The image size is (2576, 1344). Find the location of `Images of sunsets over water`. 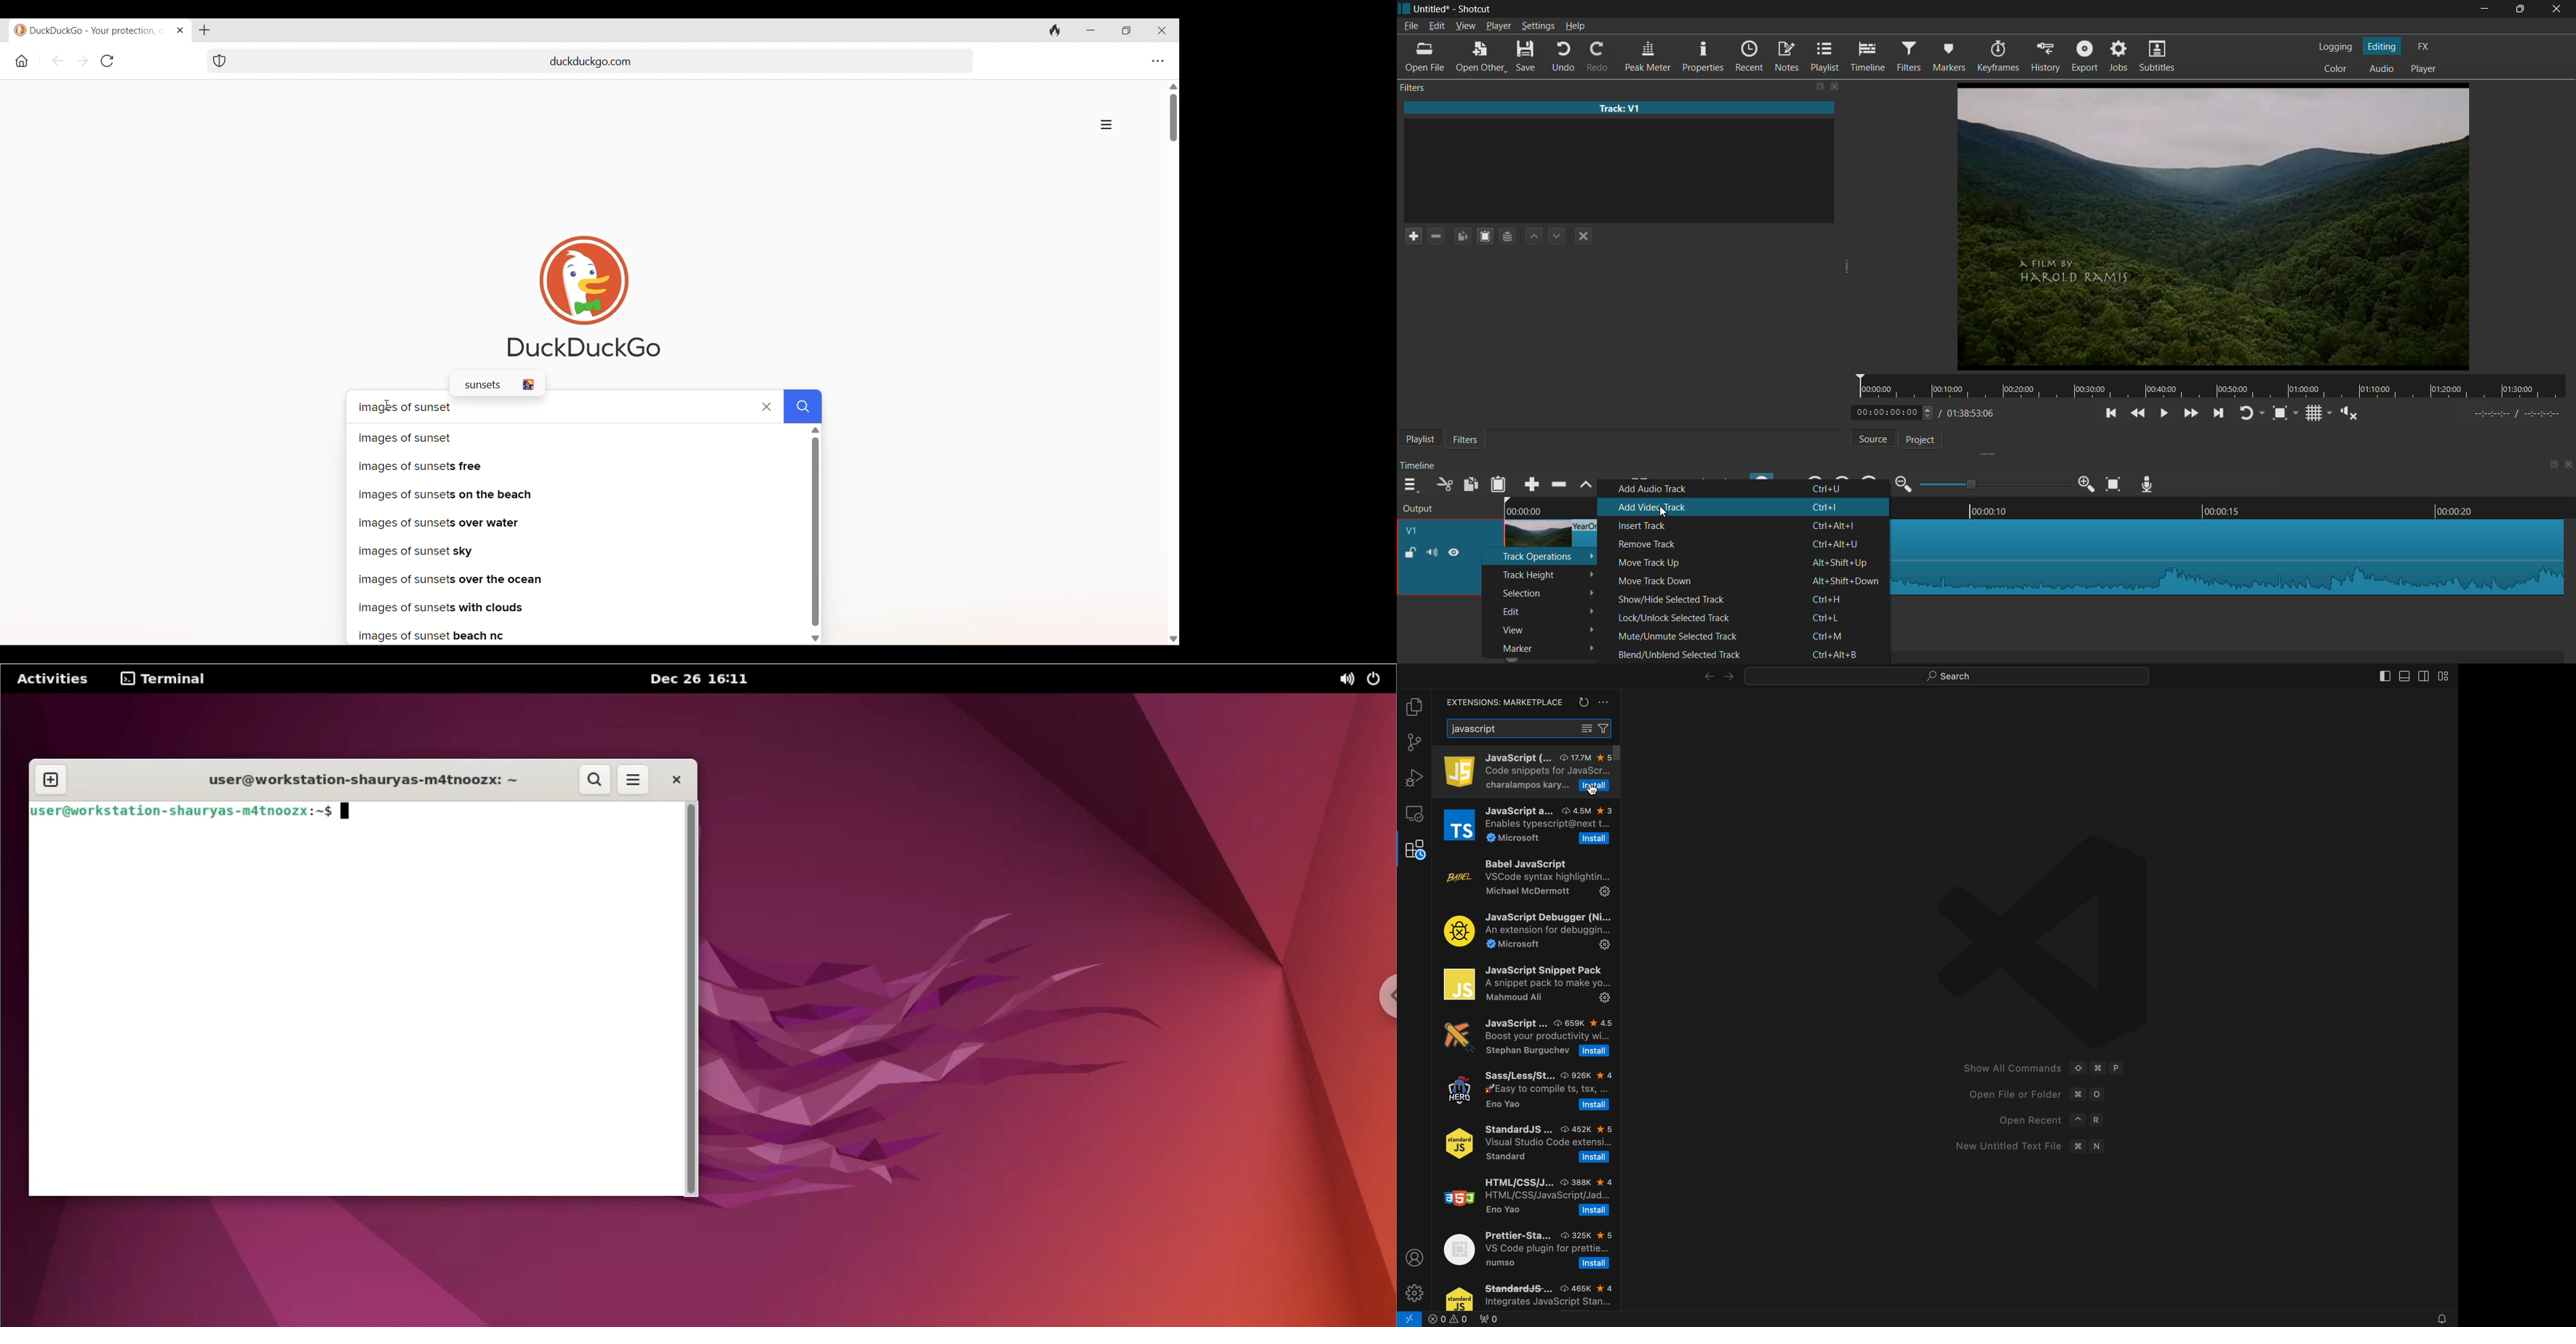

Images of sunsets over water is located at coordinates (576, 522).